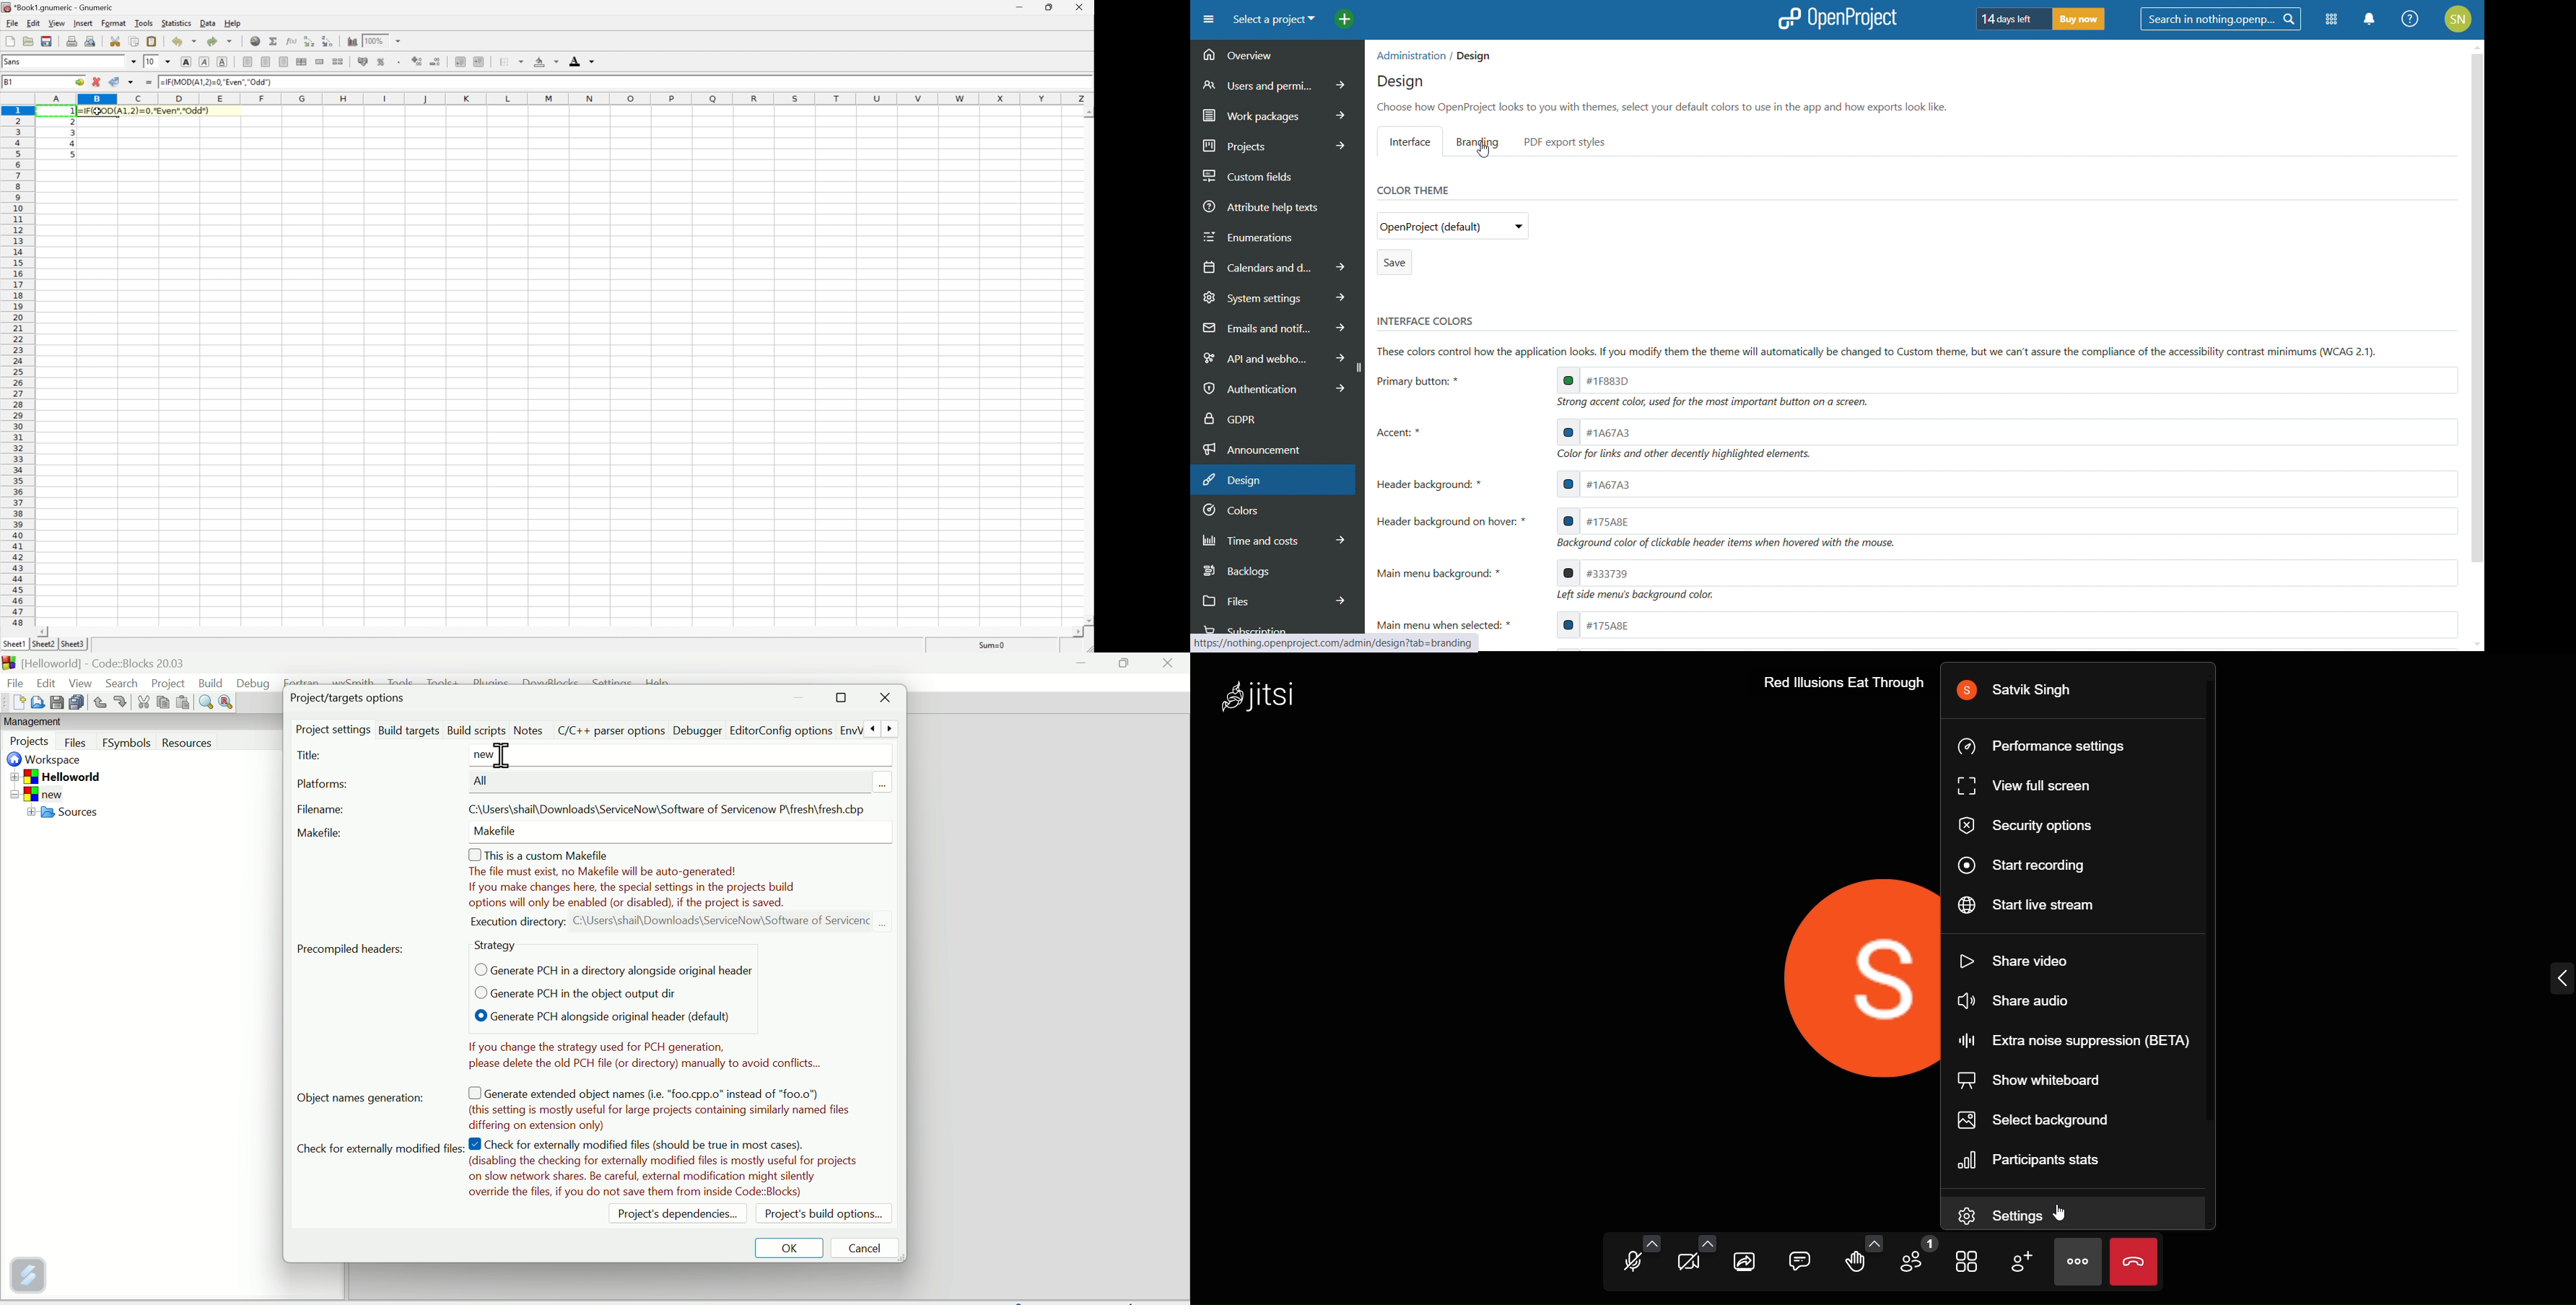 This screenshot has height=1316, width=2576. Describe the element at coordinates (1277, 144) in the screenshot. I see `projects` at that location.